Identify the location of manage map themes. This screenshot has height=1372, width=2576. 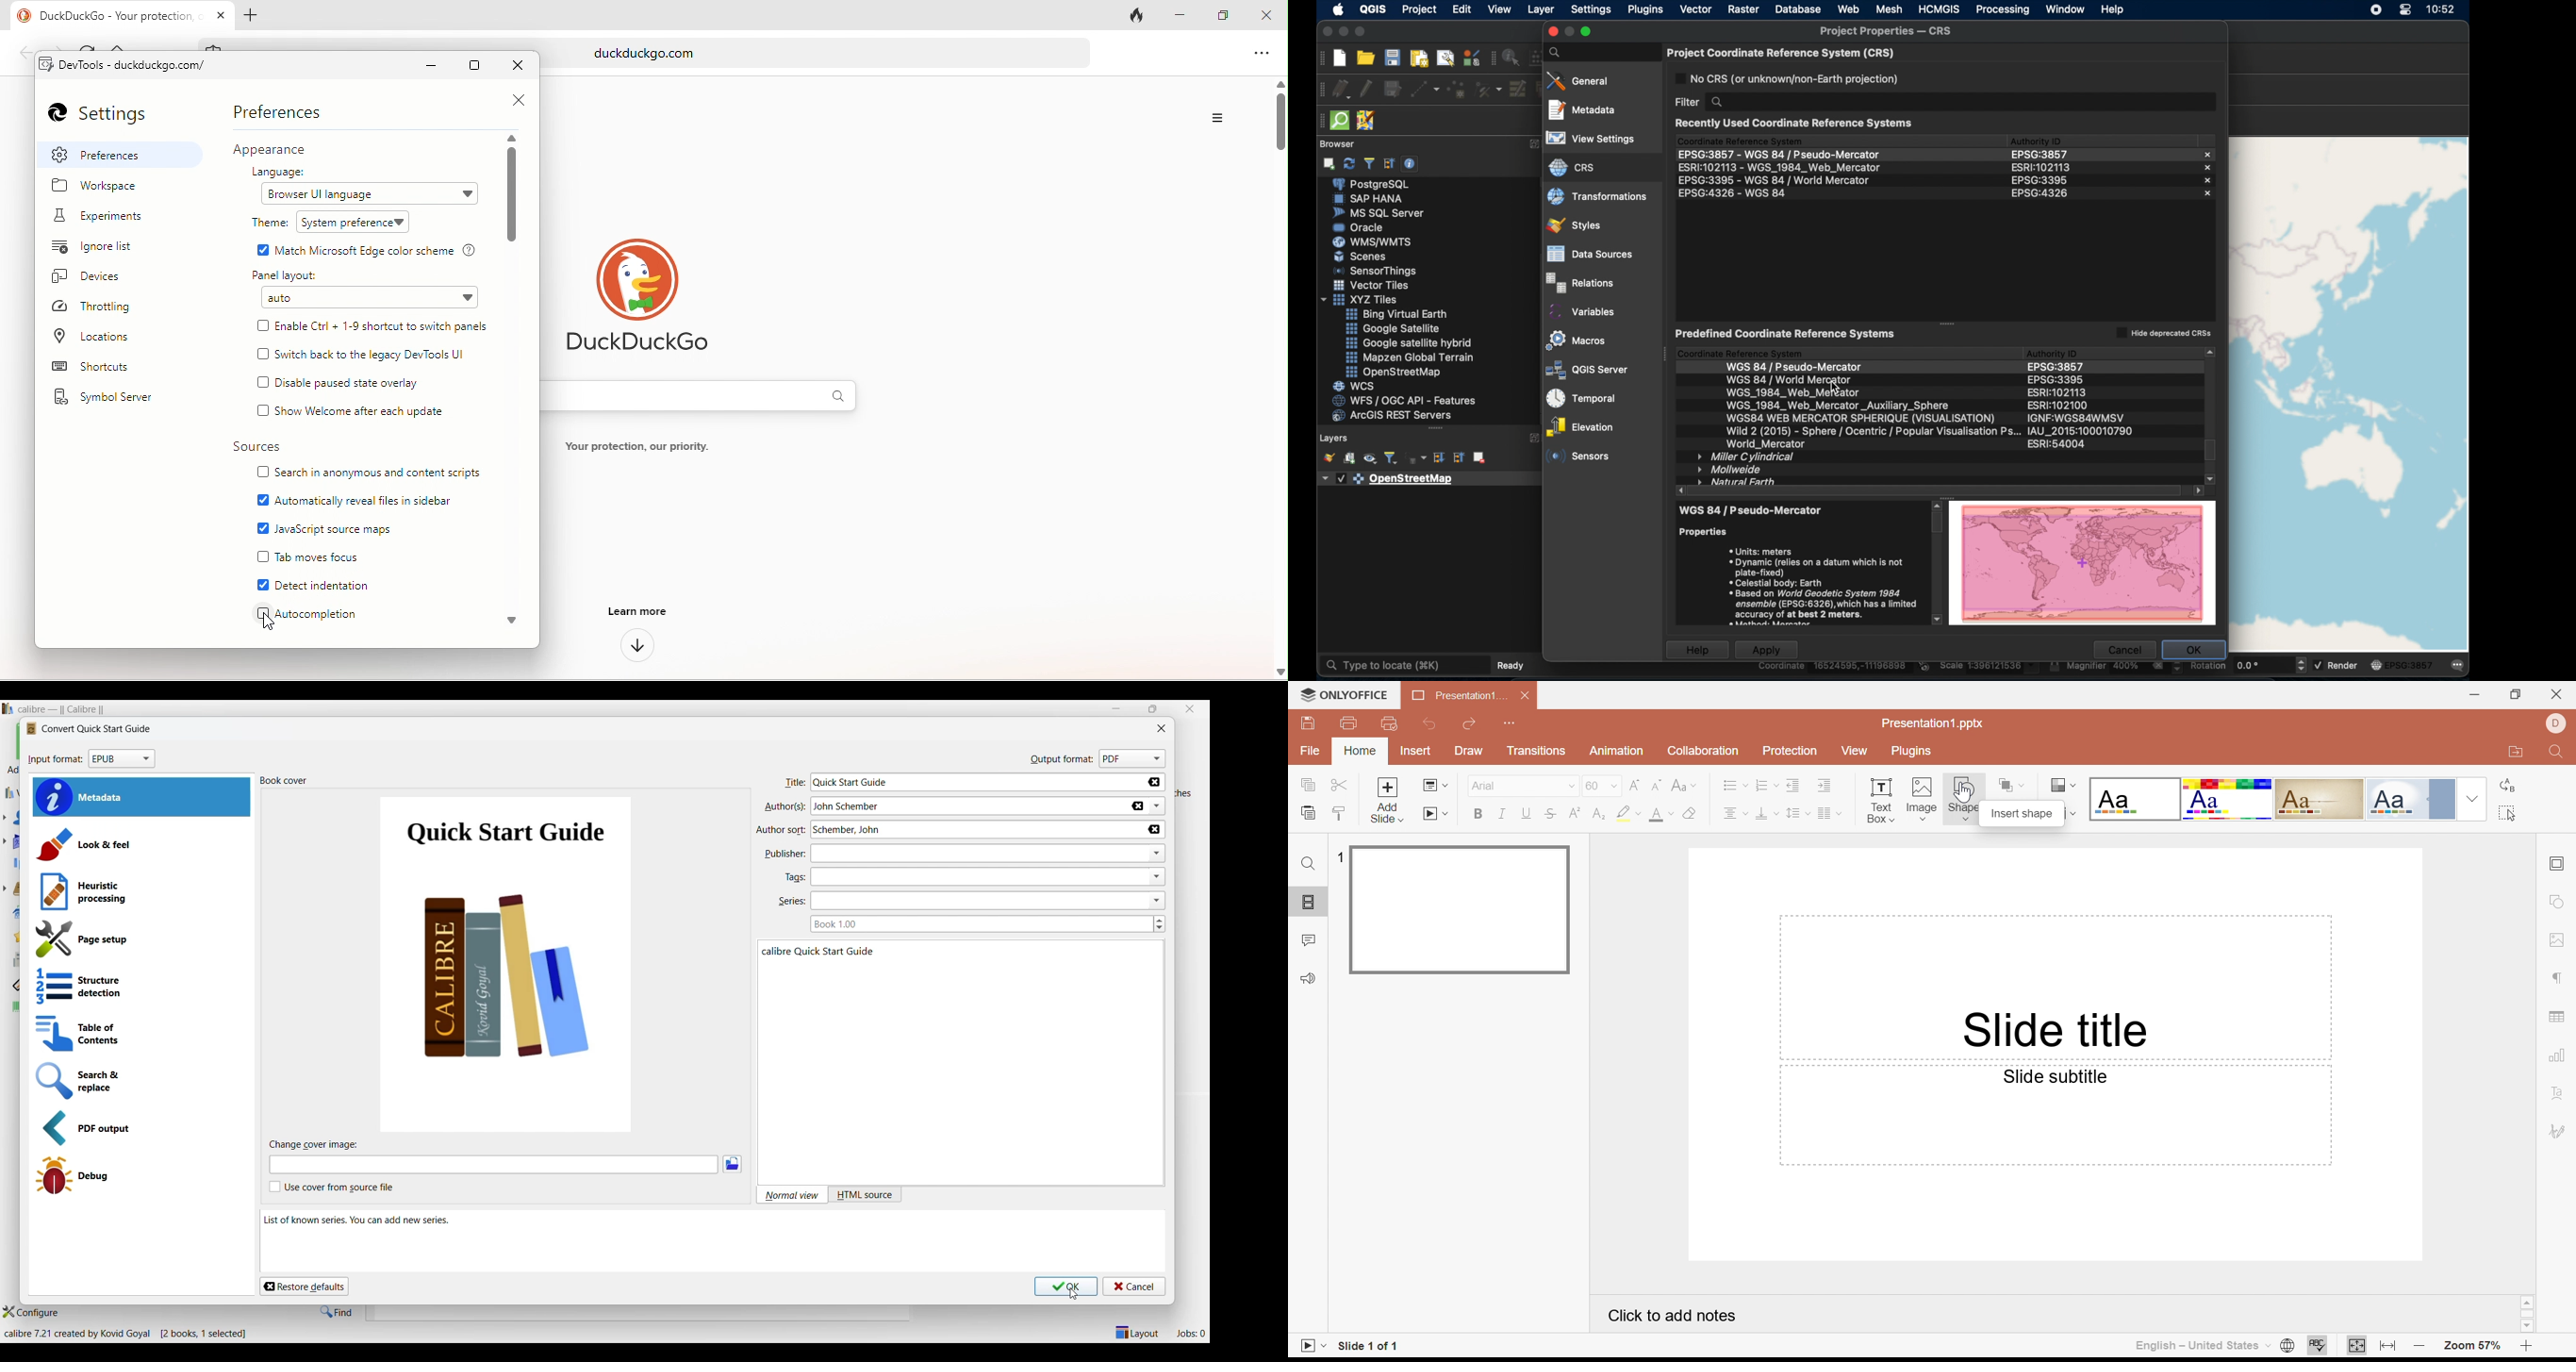
(1369, 458).